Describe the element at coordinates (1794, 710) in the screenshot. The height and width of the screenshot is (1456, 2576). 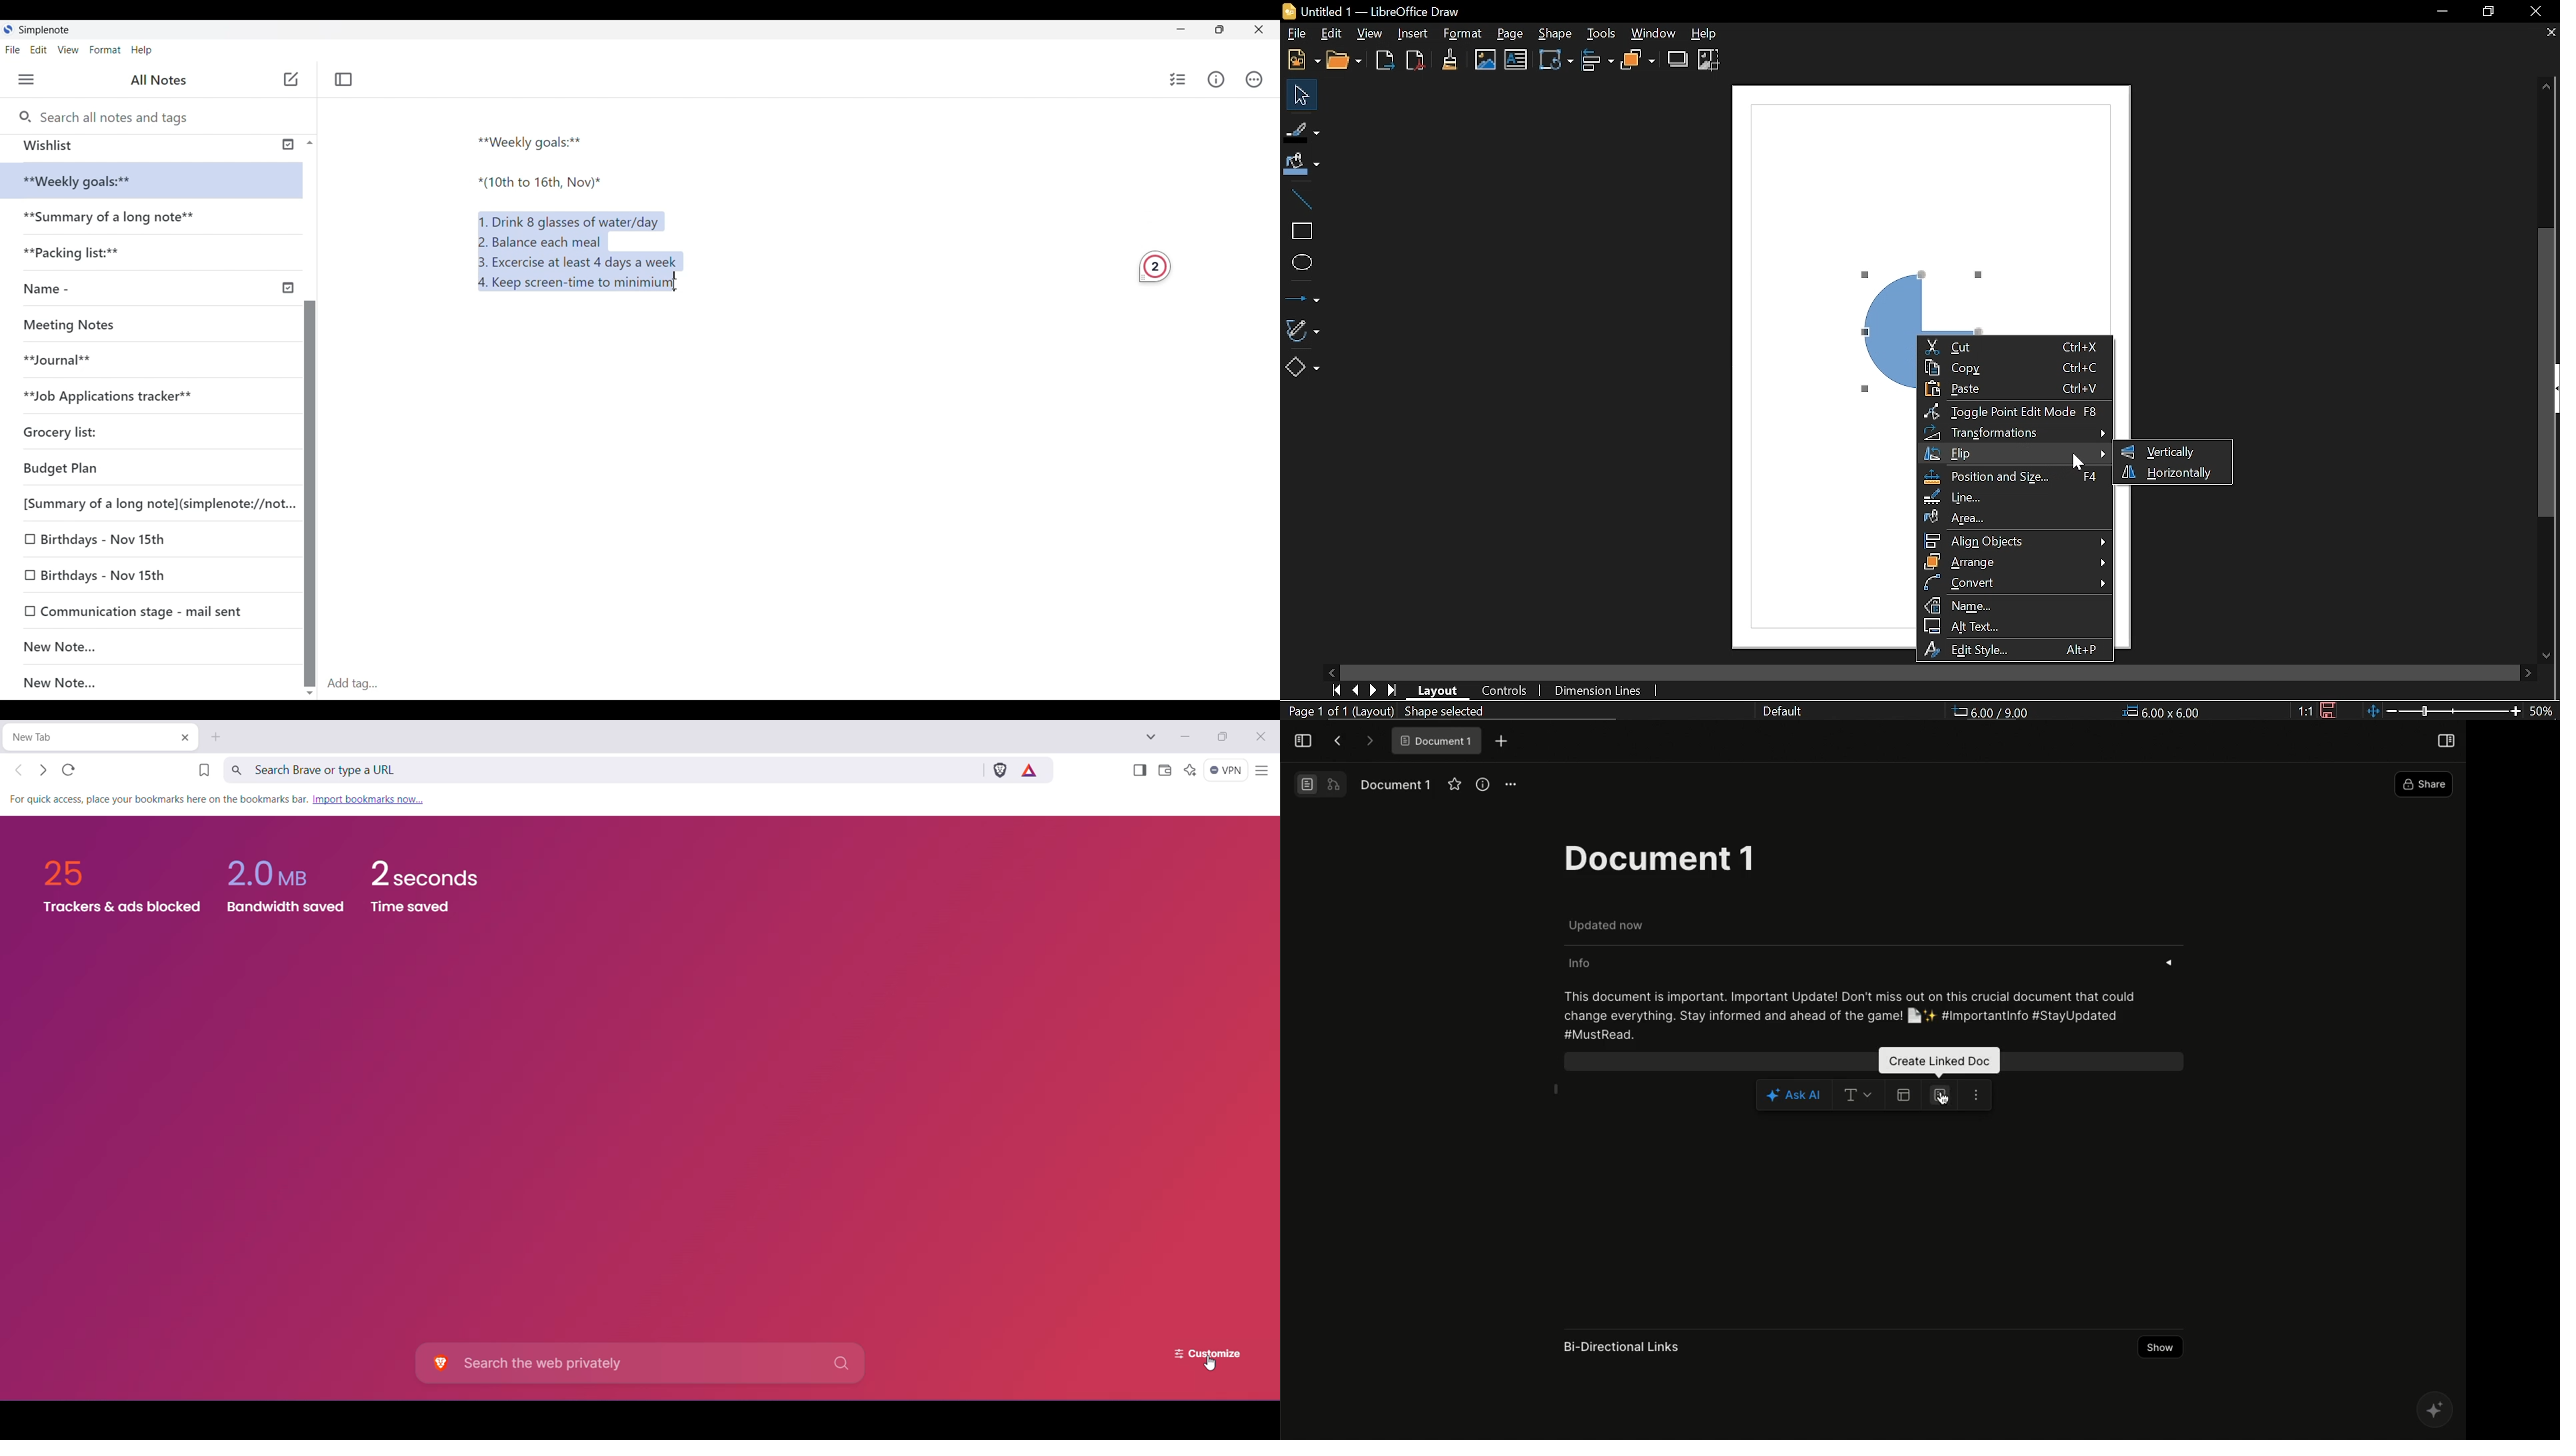
I see `SLide master name` at that location.